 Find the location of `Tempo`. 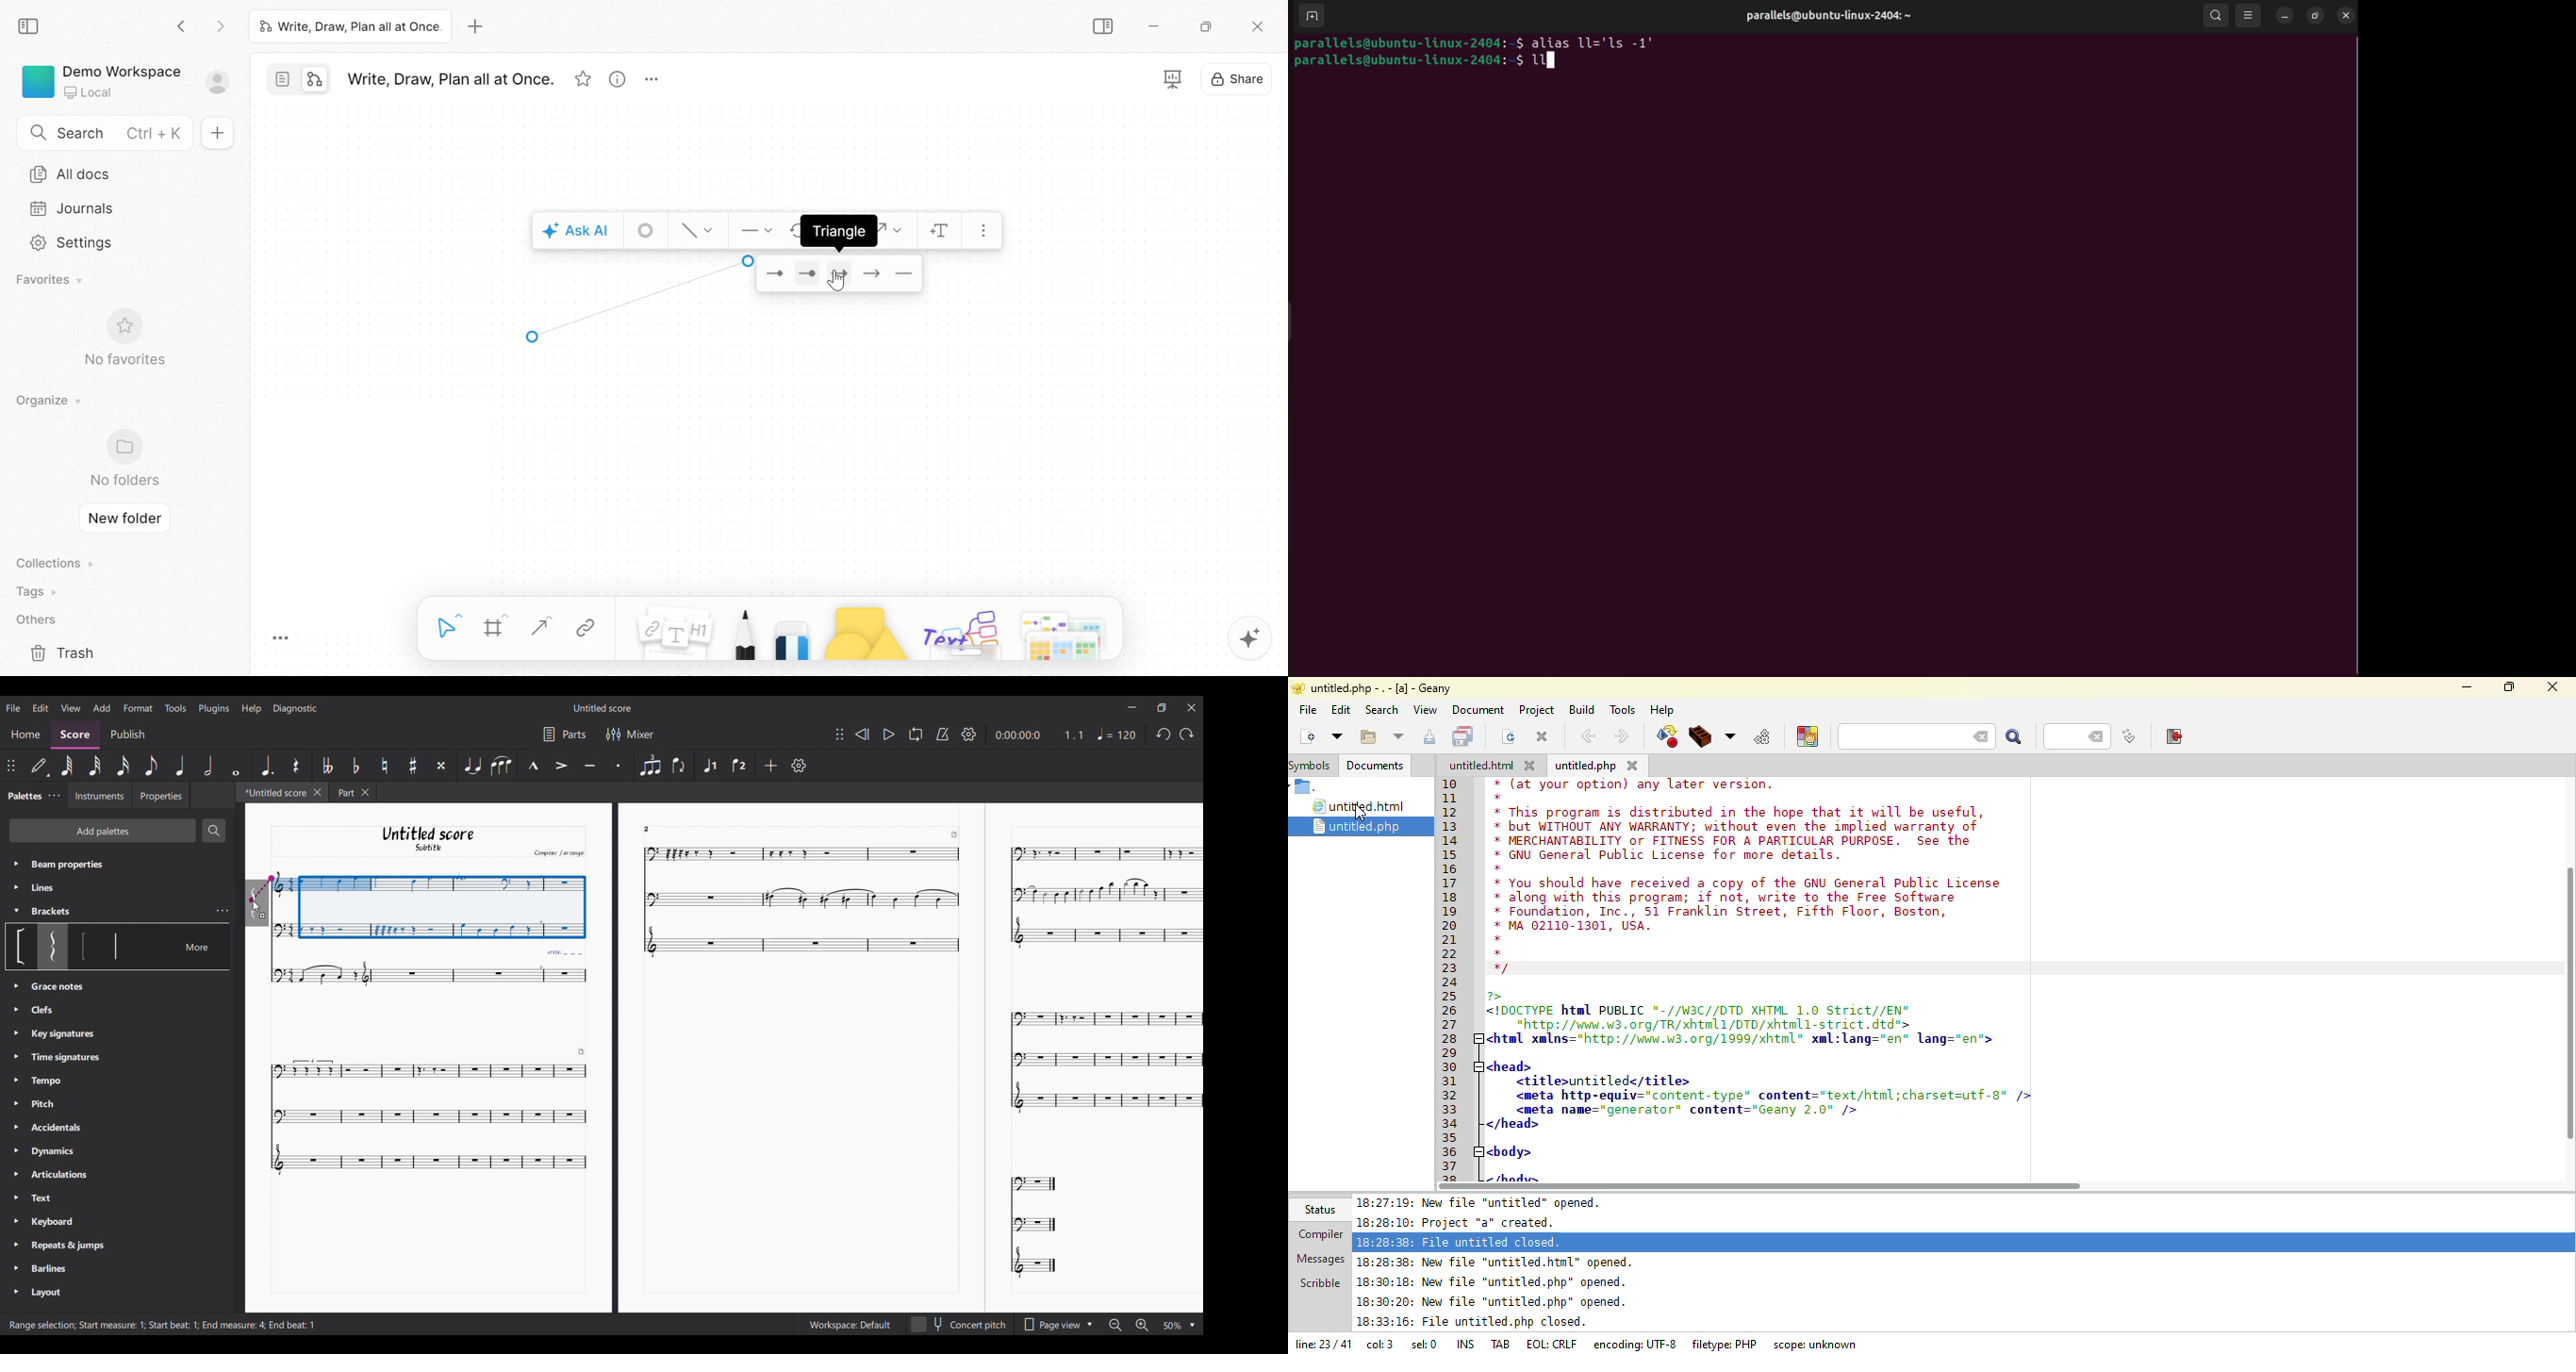

Tempo is located at coordinates (1119, 733).